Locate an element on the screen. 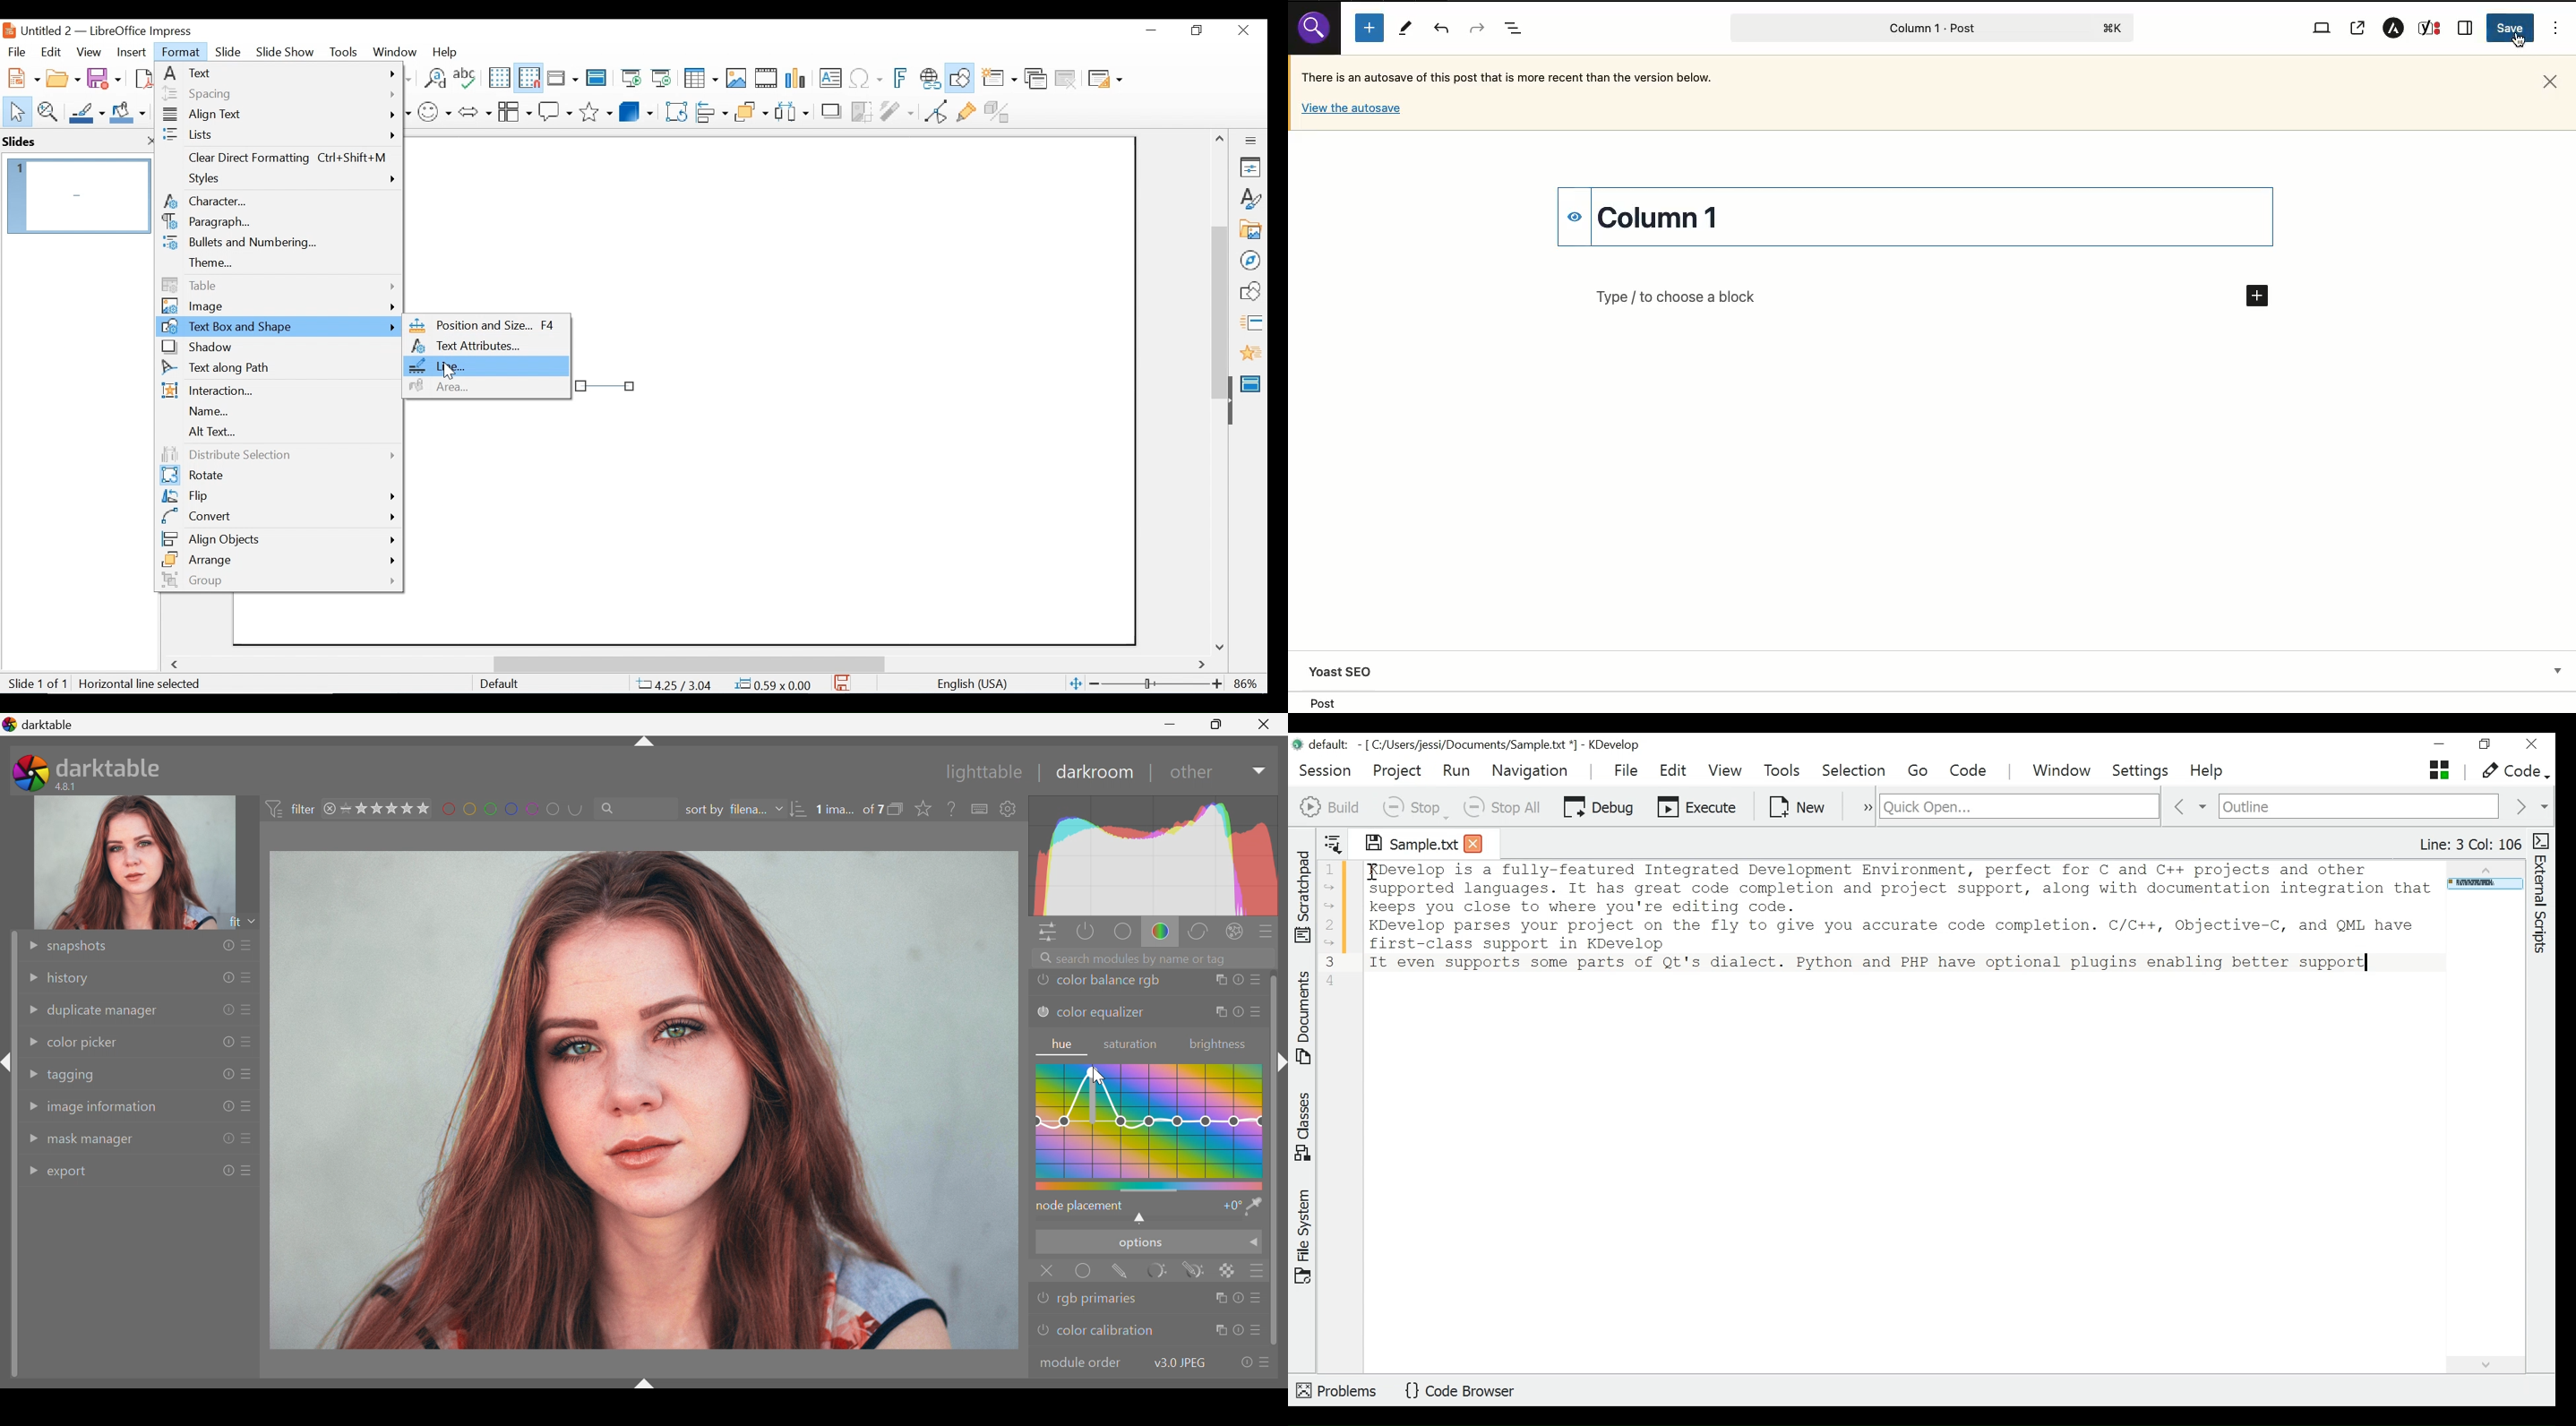  reset is located at coordinates (1238, 1298).